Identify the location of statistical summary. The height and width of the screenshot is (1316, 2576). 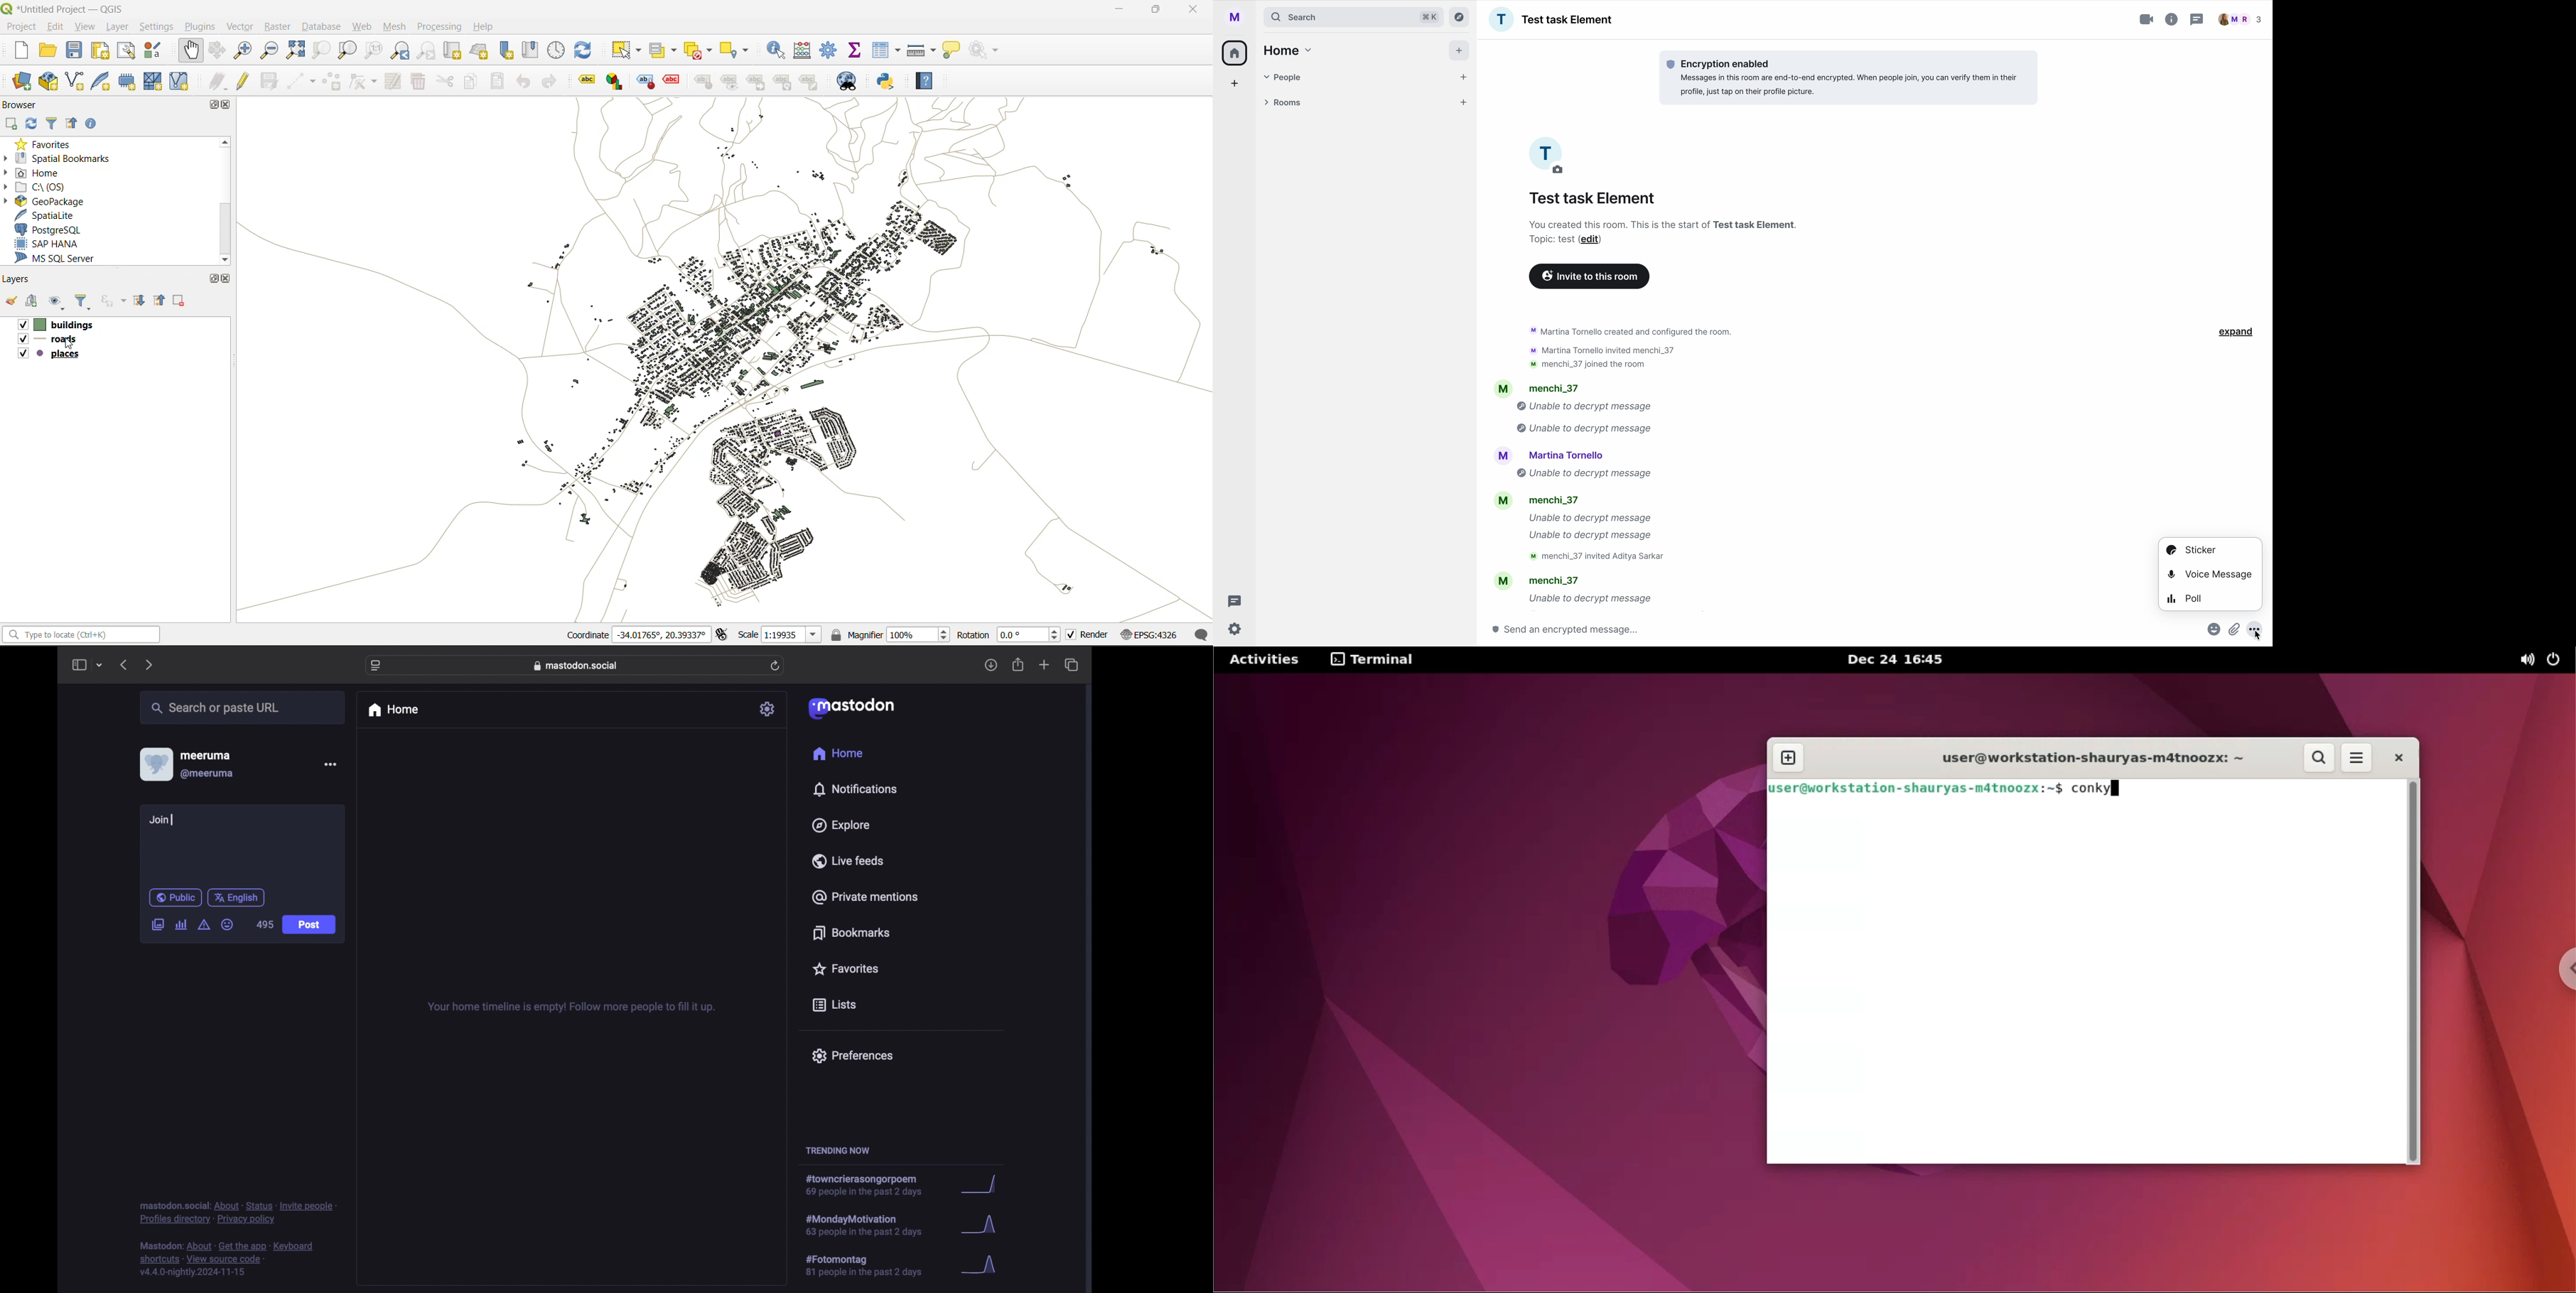
(857, 50).